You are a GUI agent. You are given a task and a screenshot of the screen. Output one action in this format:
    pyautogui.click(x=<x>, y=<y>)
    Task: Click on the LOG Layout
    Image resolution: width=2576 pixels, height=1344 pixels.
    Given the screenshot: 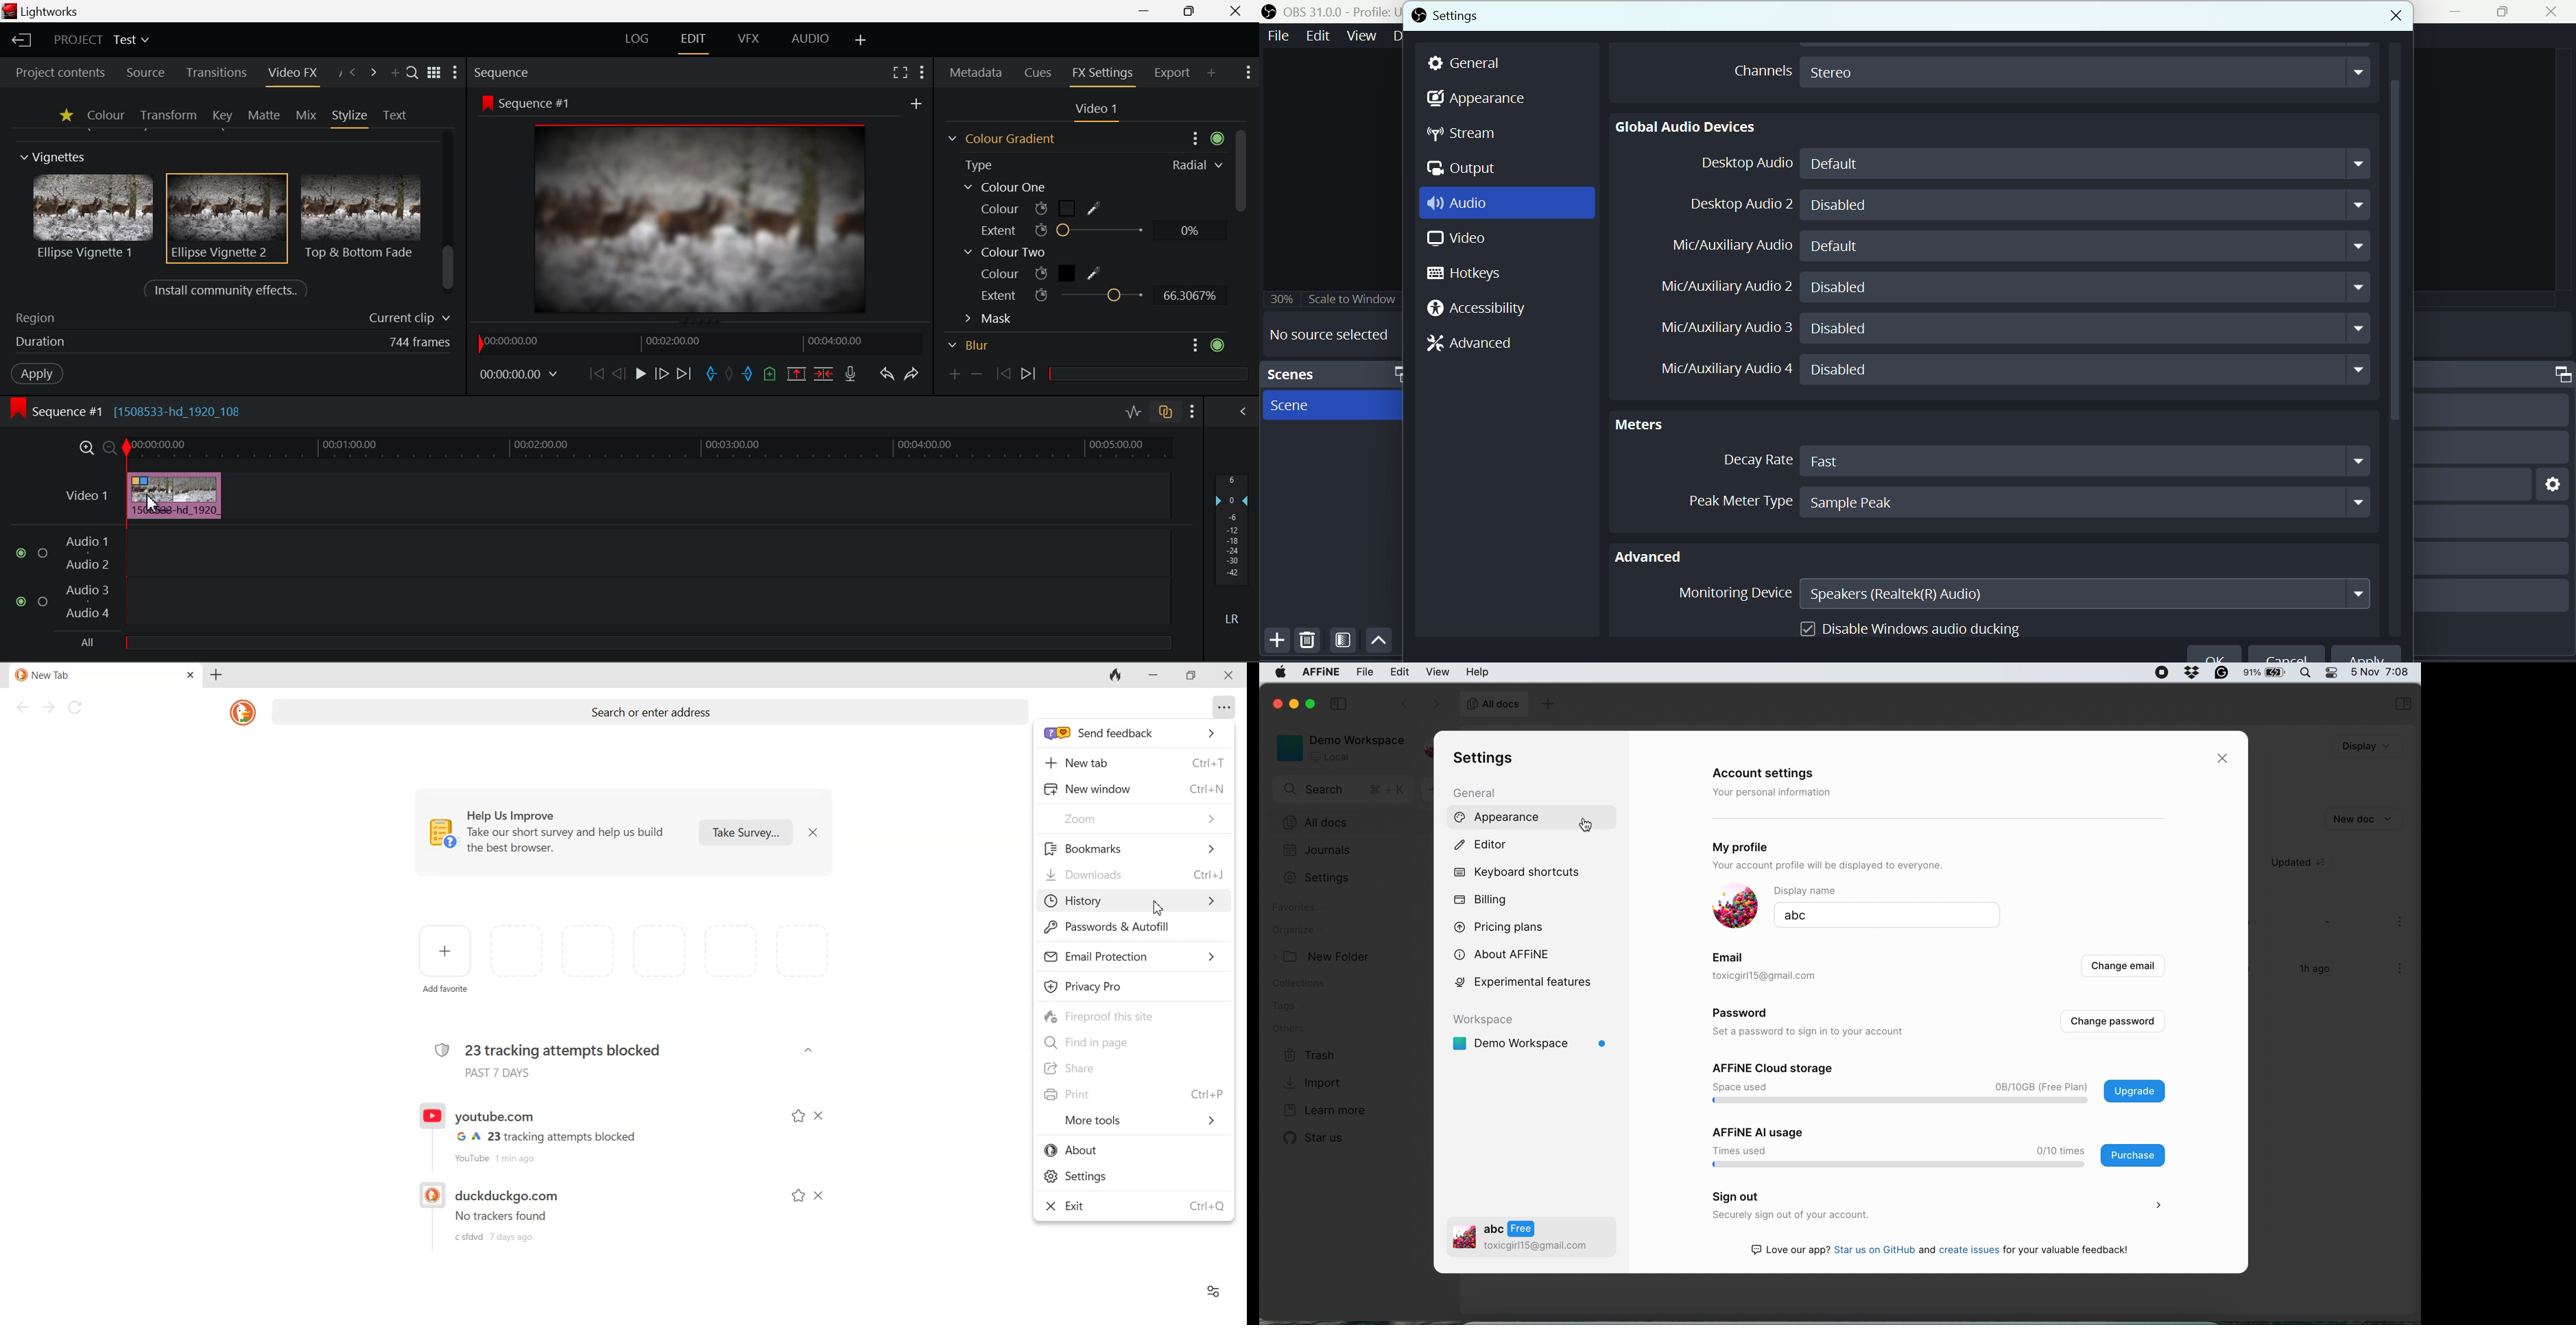 What is the action you would take?
    pyautogui.click(x=642, y=40)
    